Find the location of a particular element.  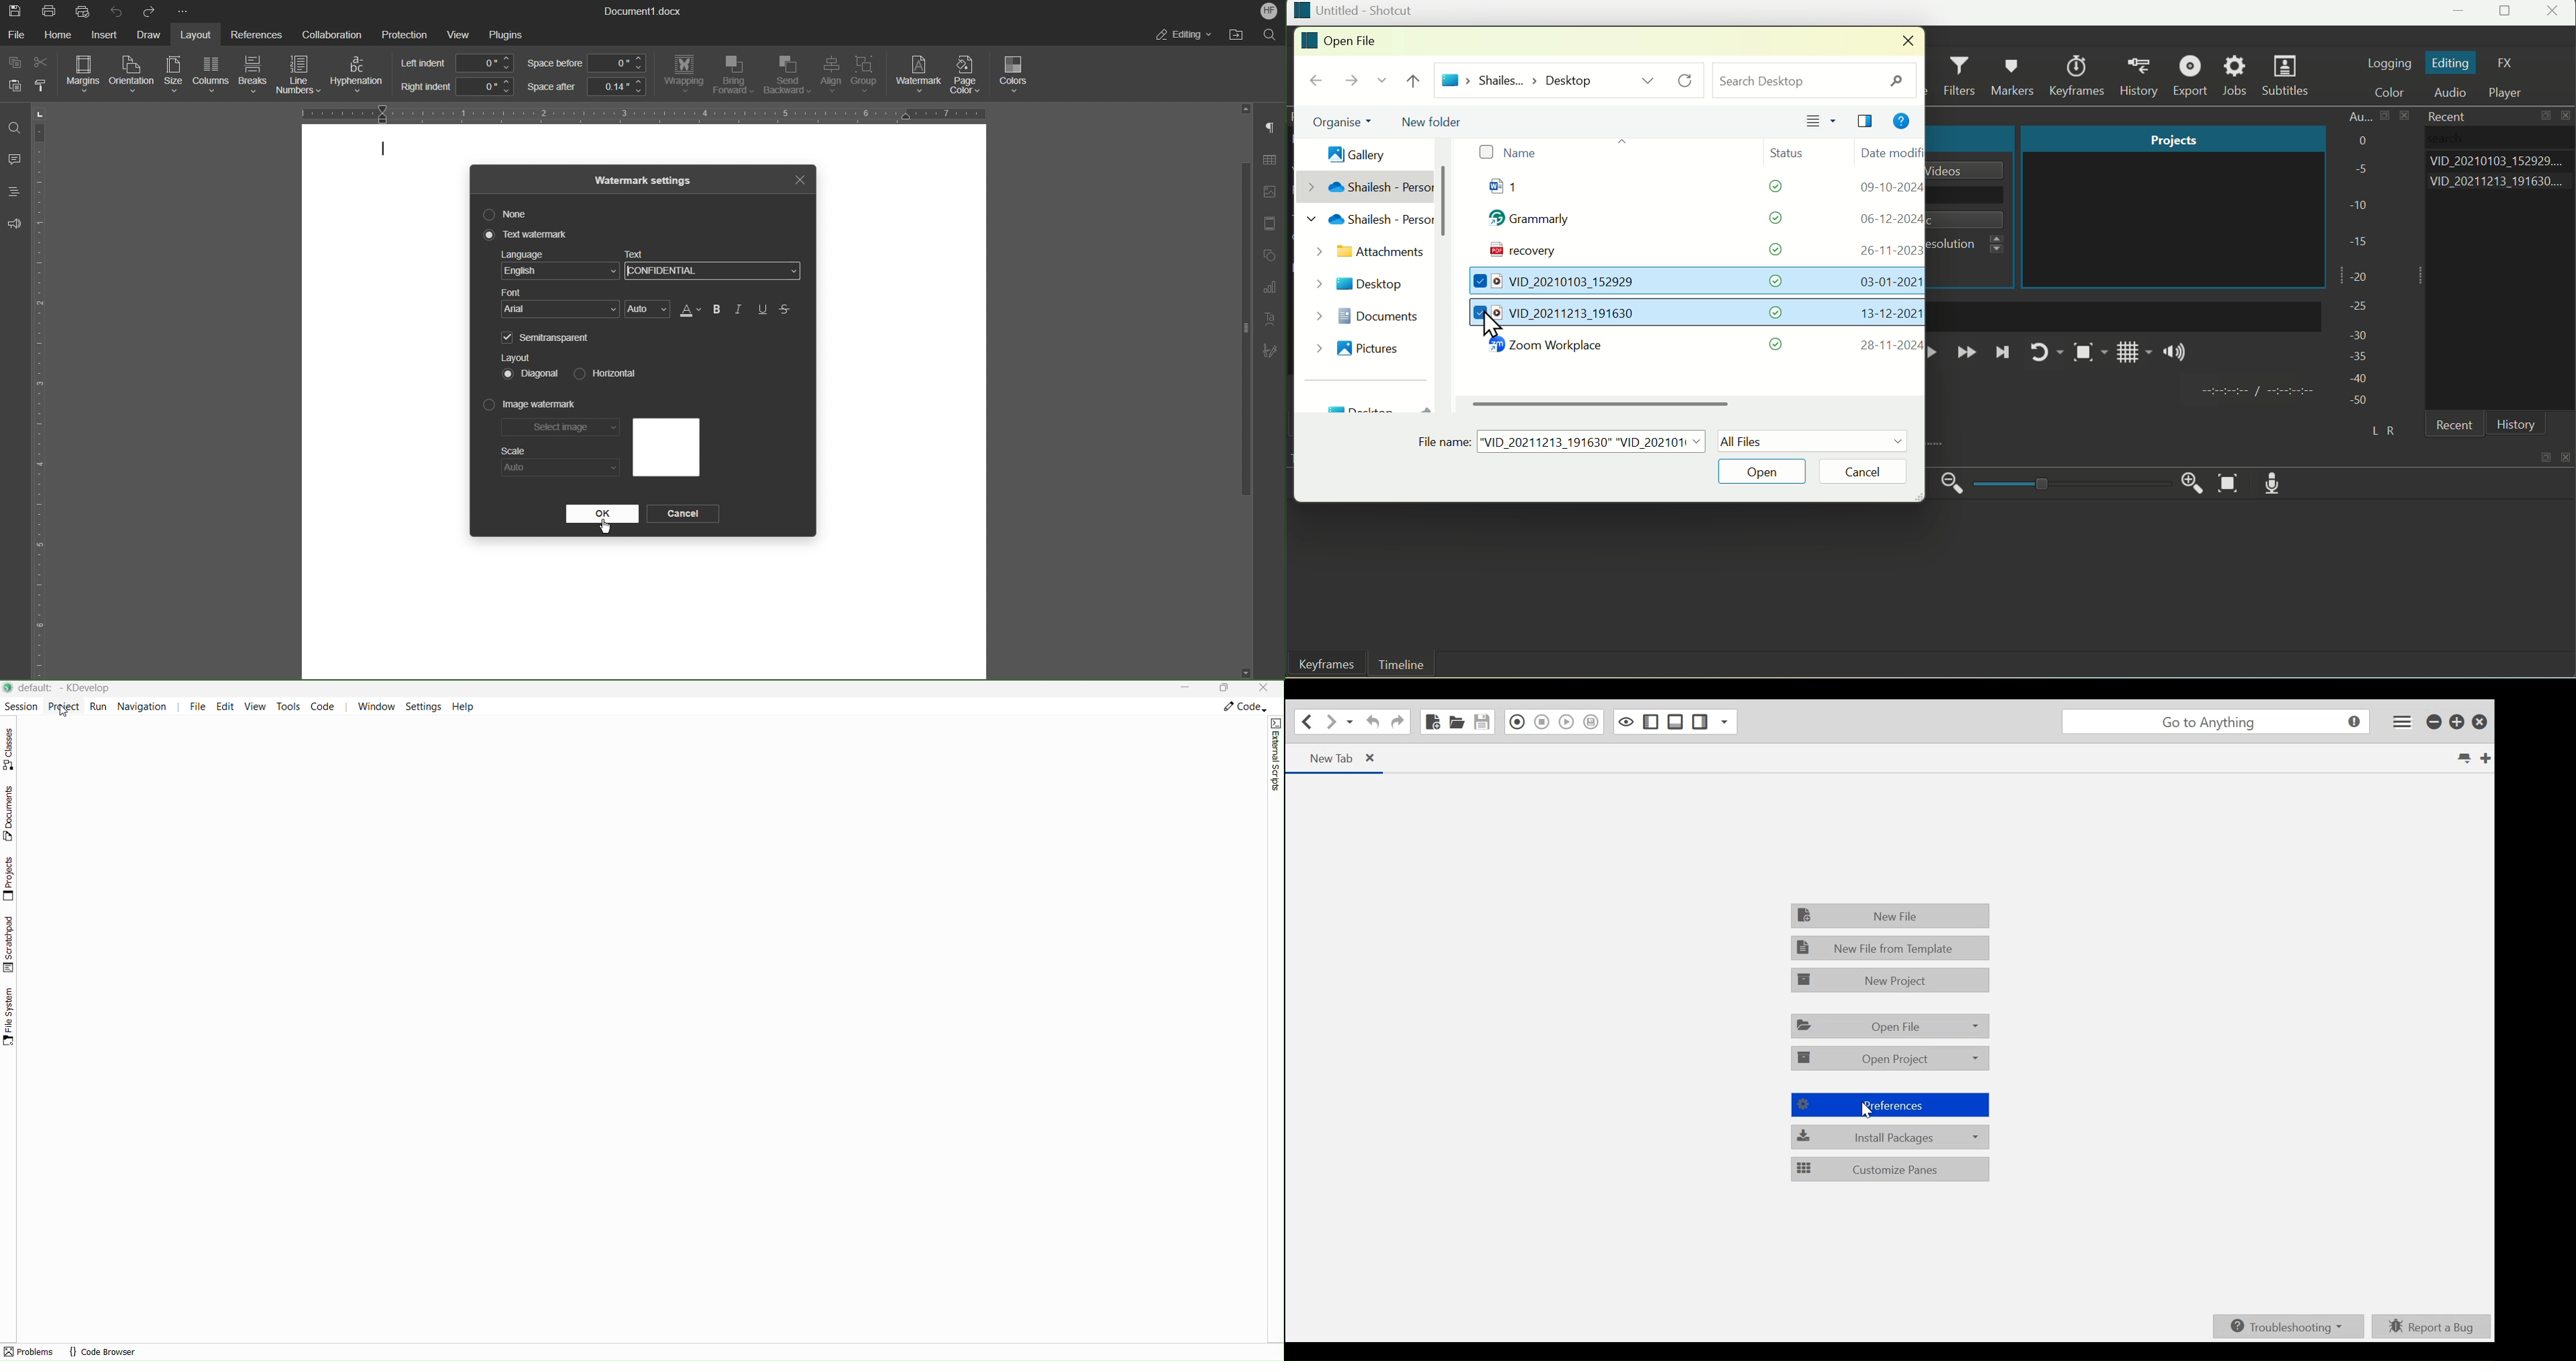

Watermark is located at coordinates (919, 74).